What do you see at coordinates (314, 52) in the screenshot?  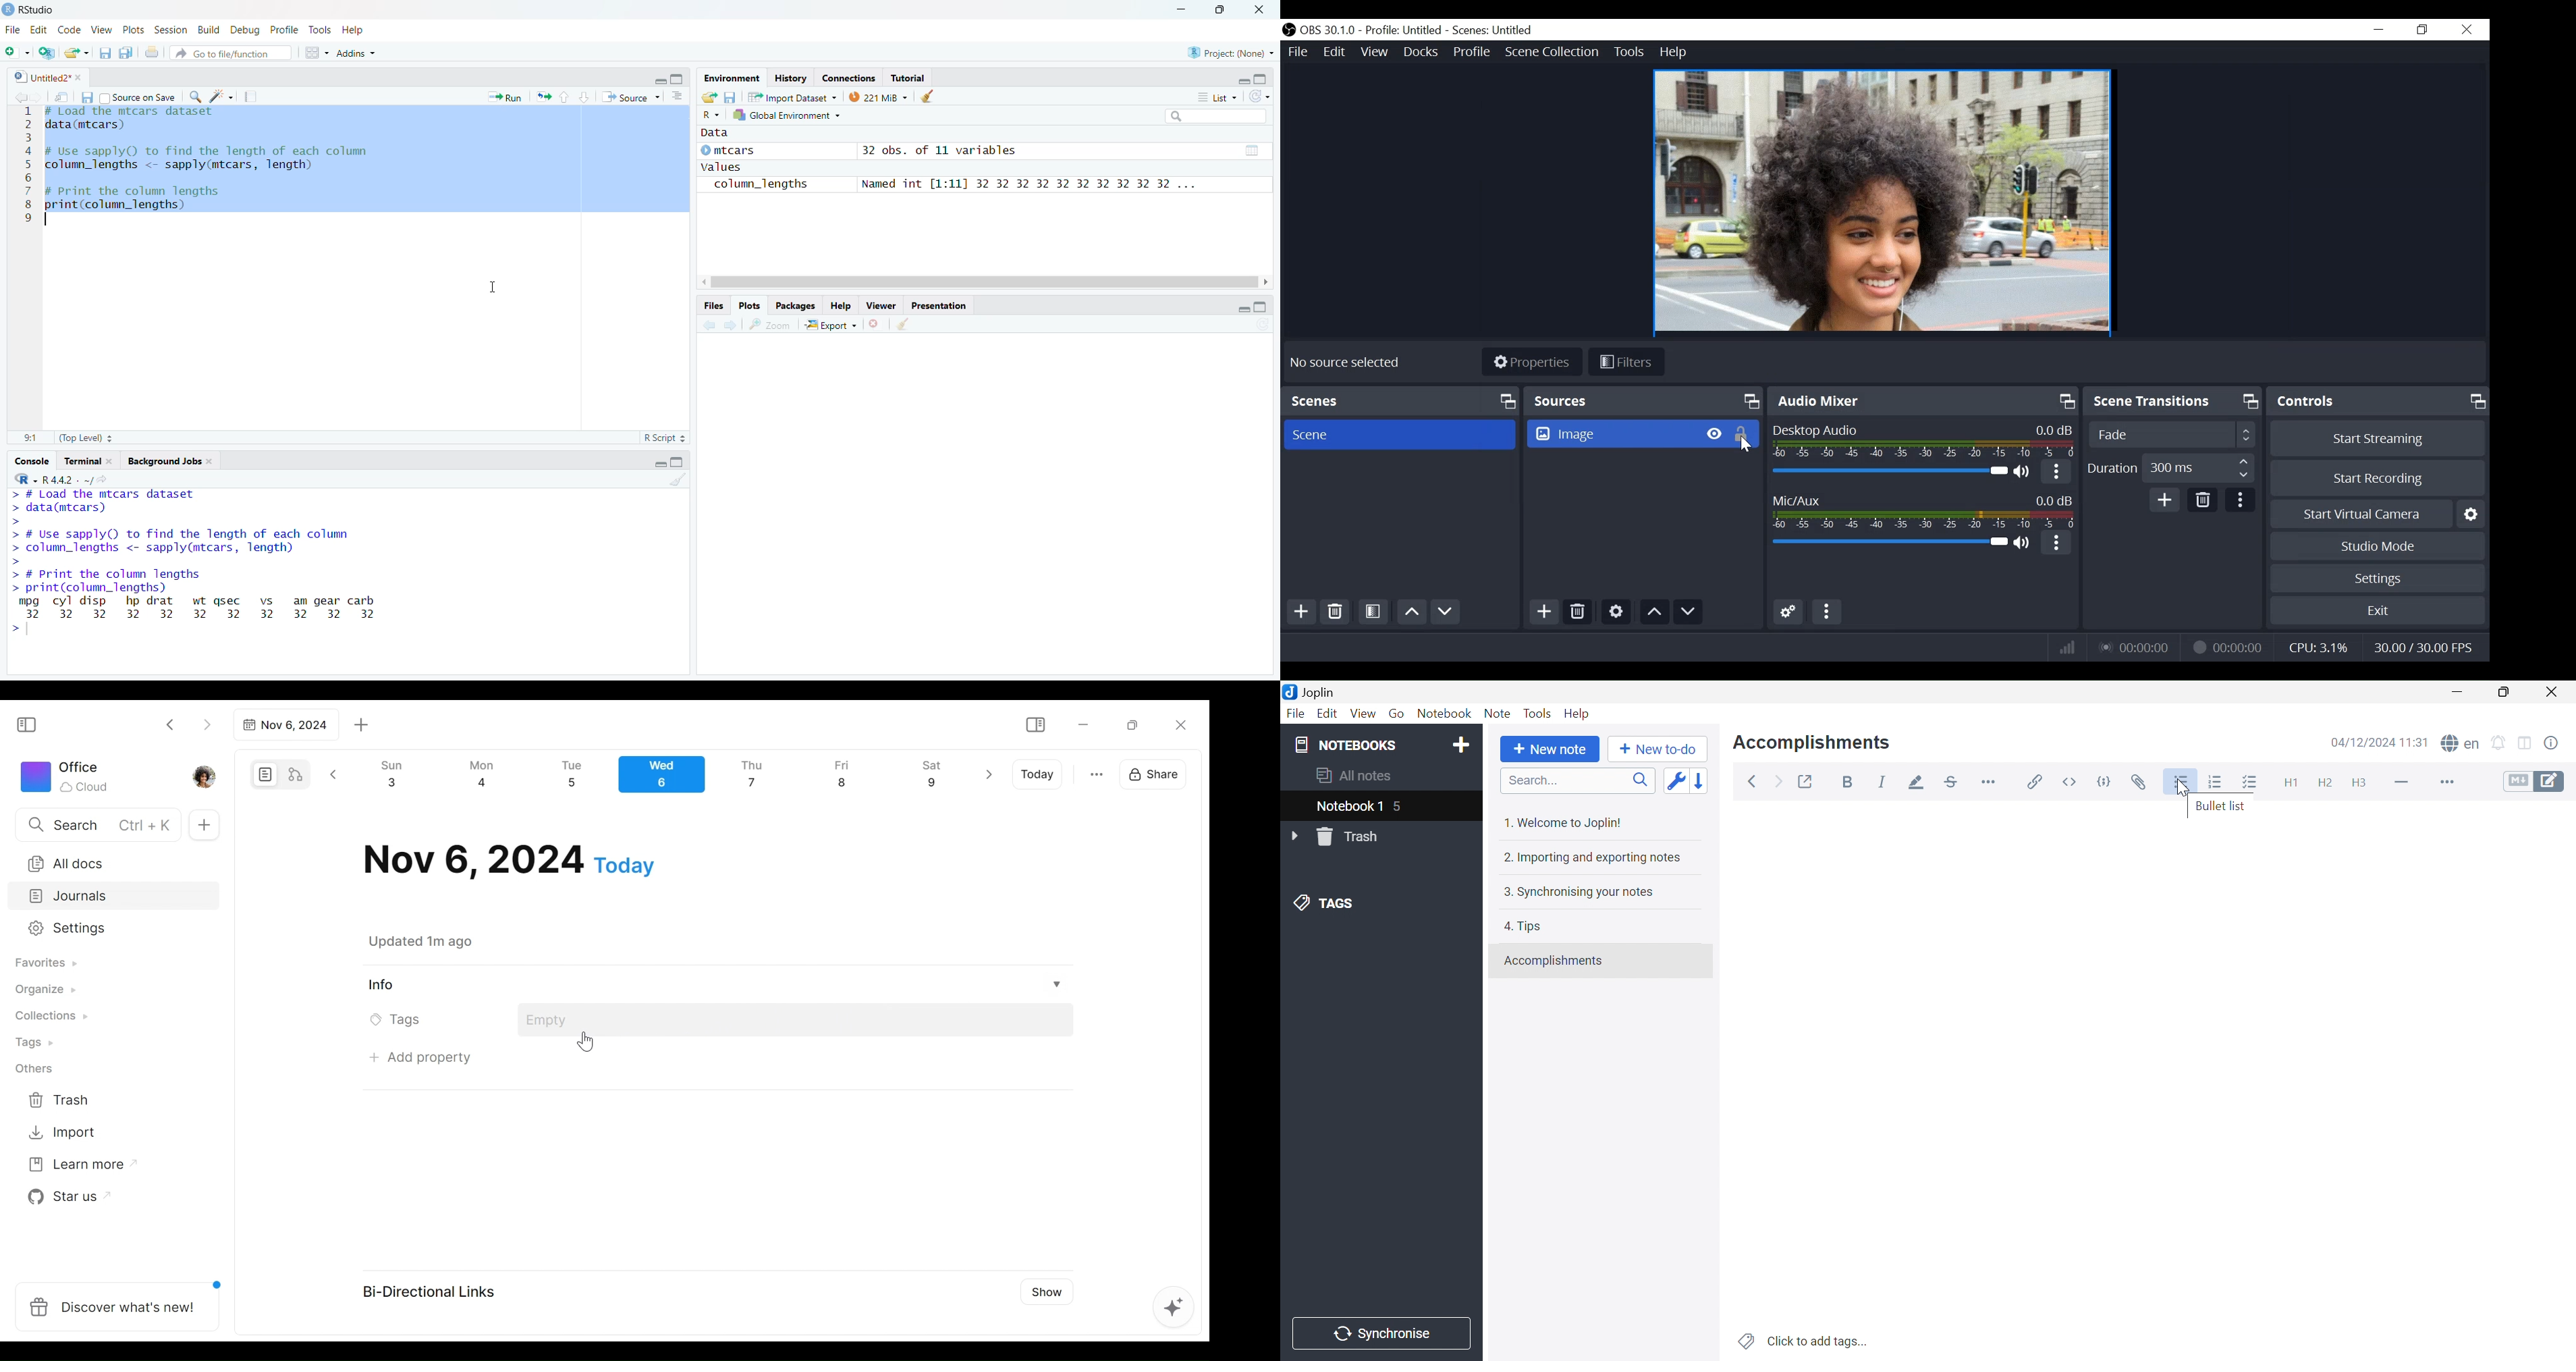 I see `Workspace panes` at bounding box center [314, 52].